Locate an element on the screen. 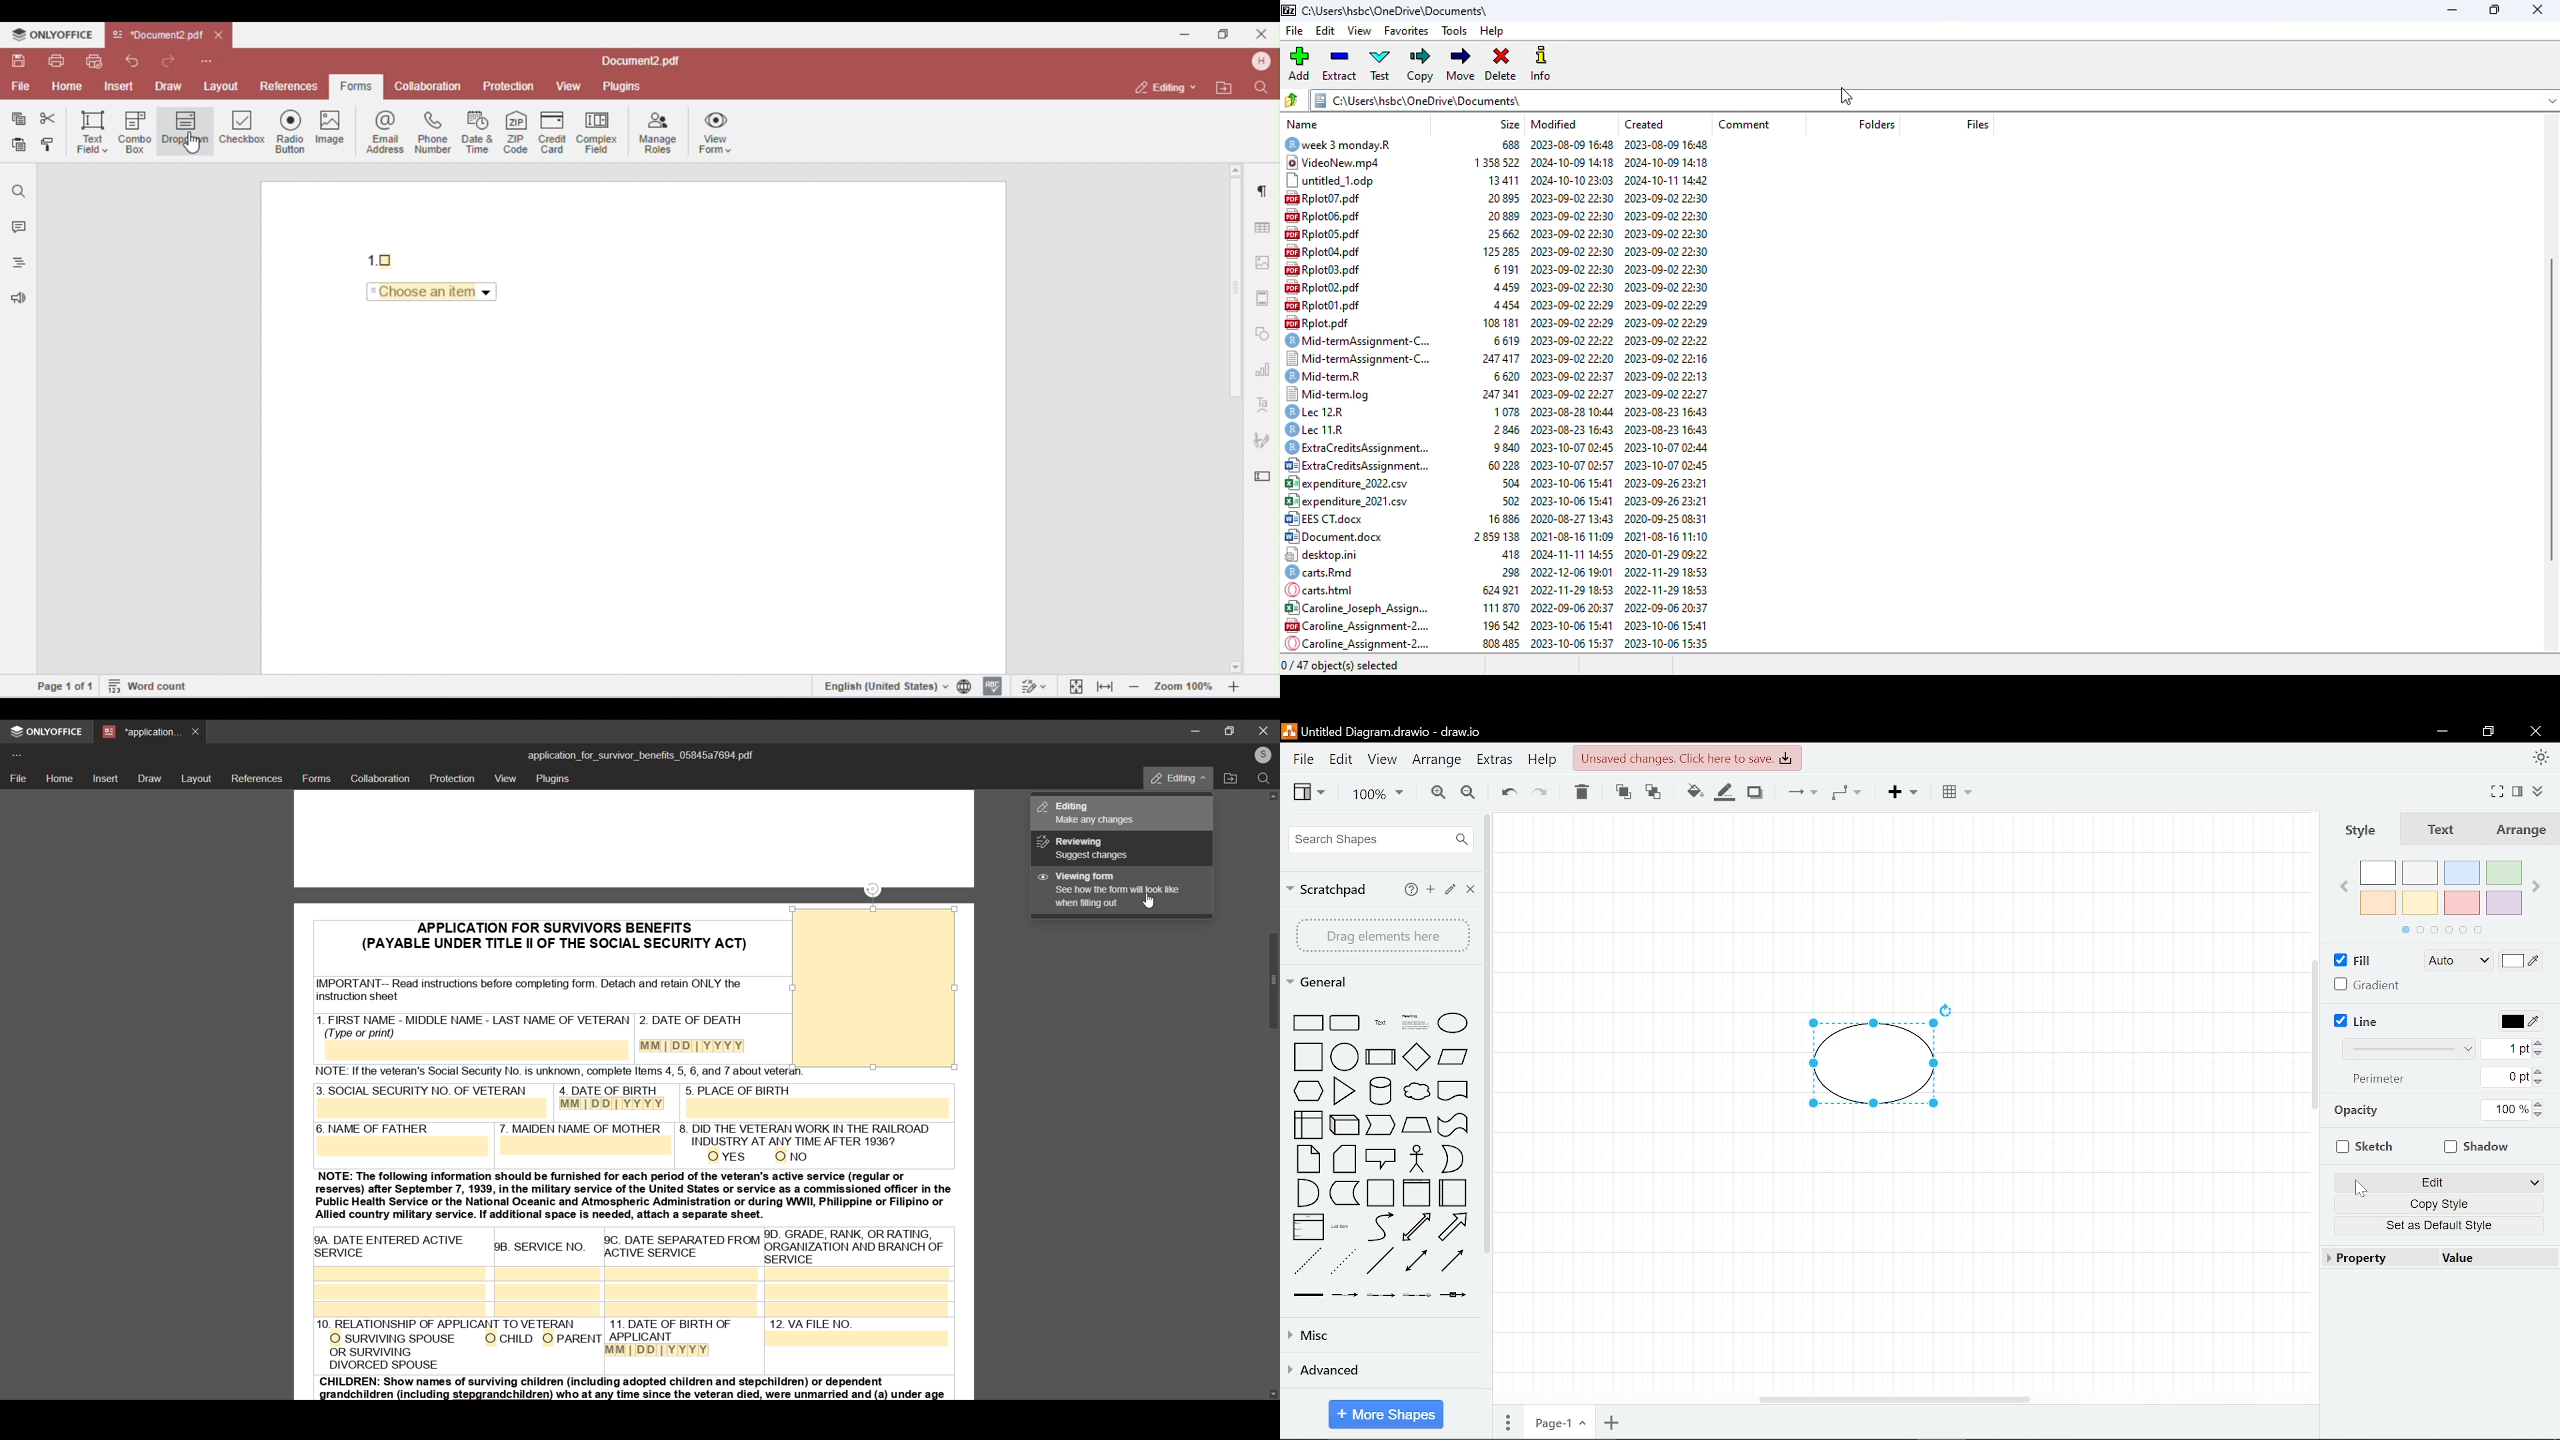  2023-00-02 22:29 is located at coordinates (1665, 326).